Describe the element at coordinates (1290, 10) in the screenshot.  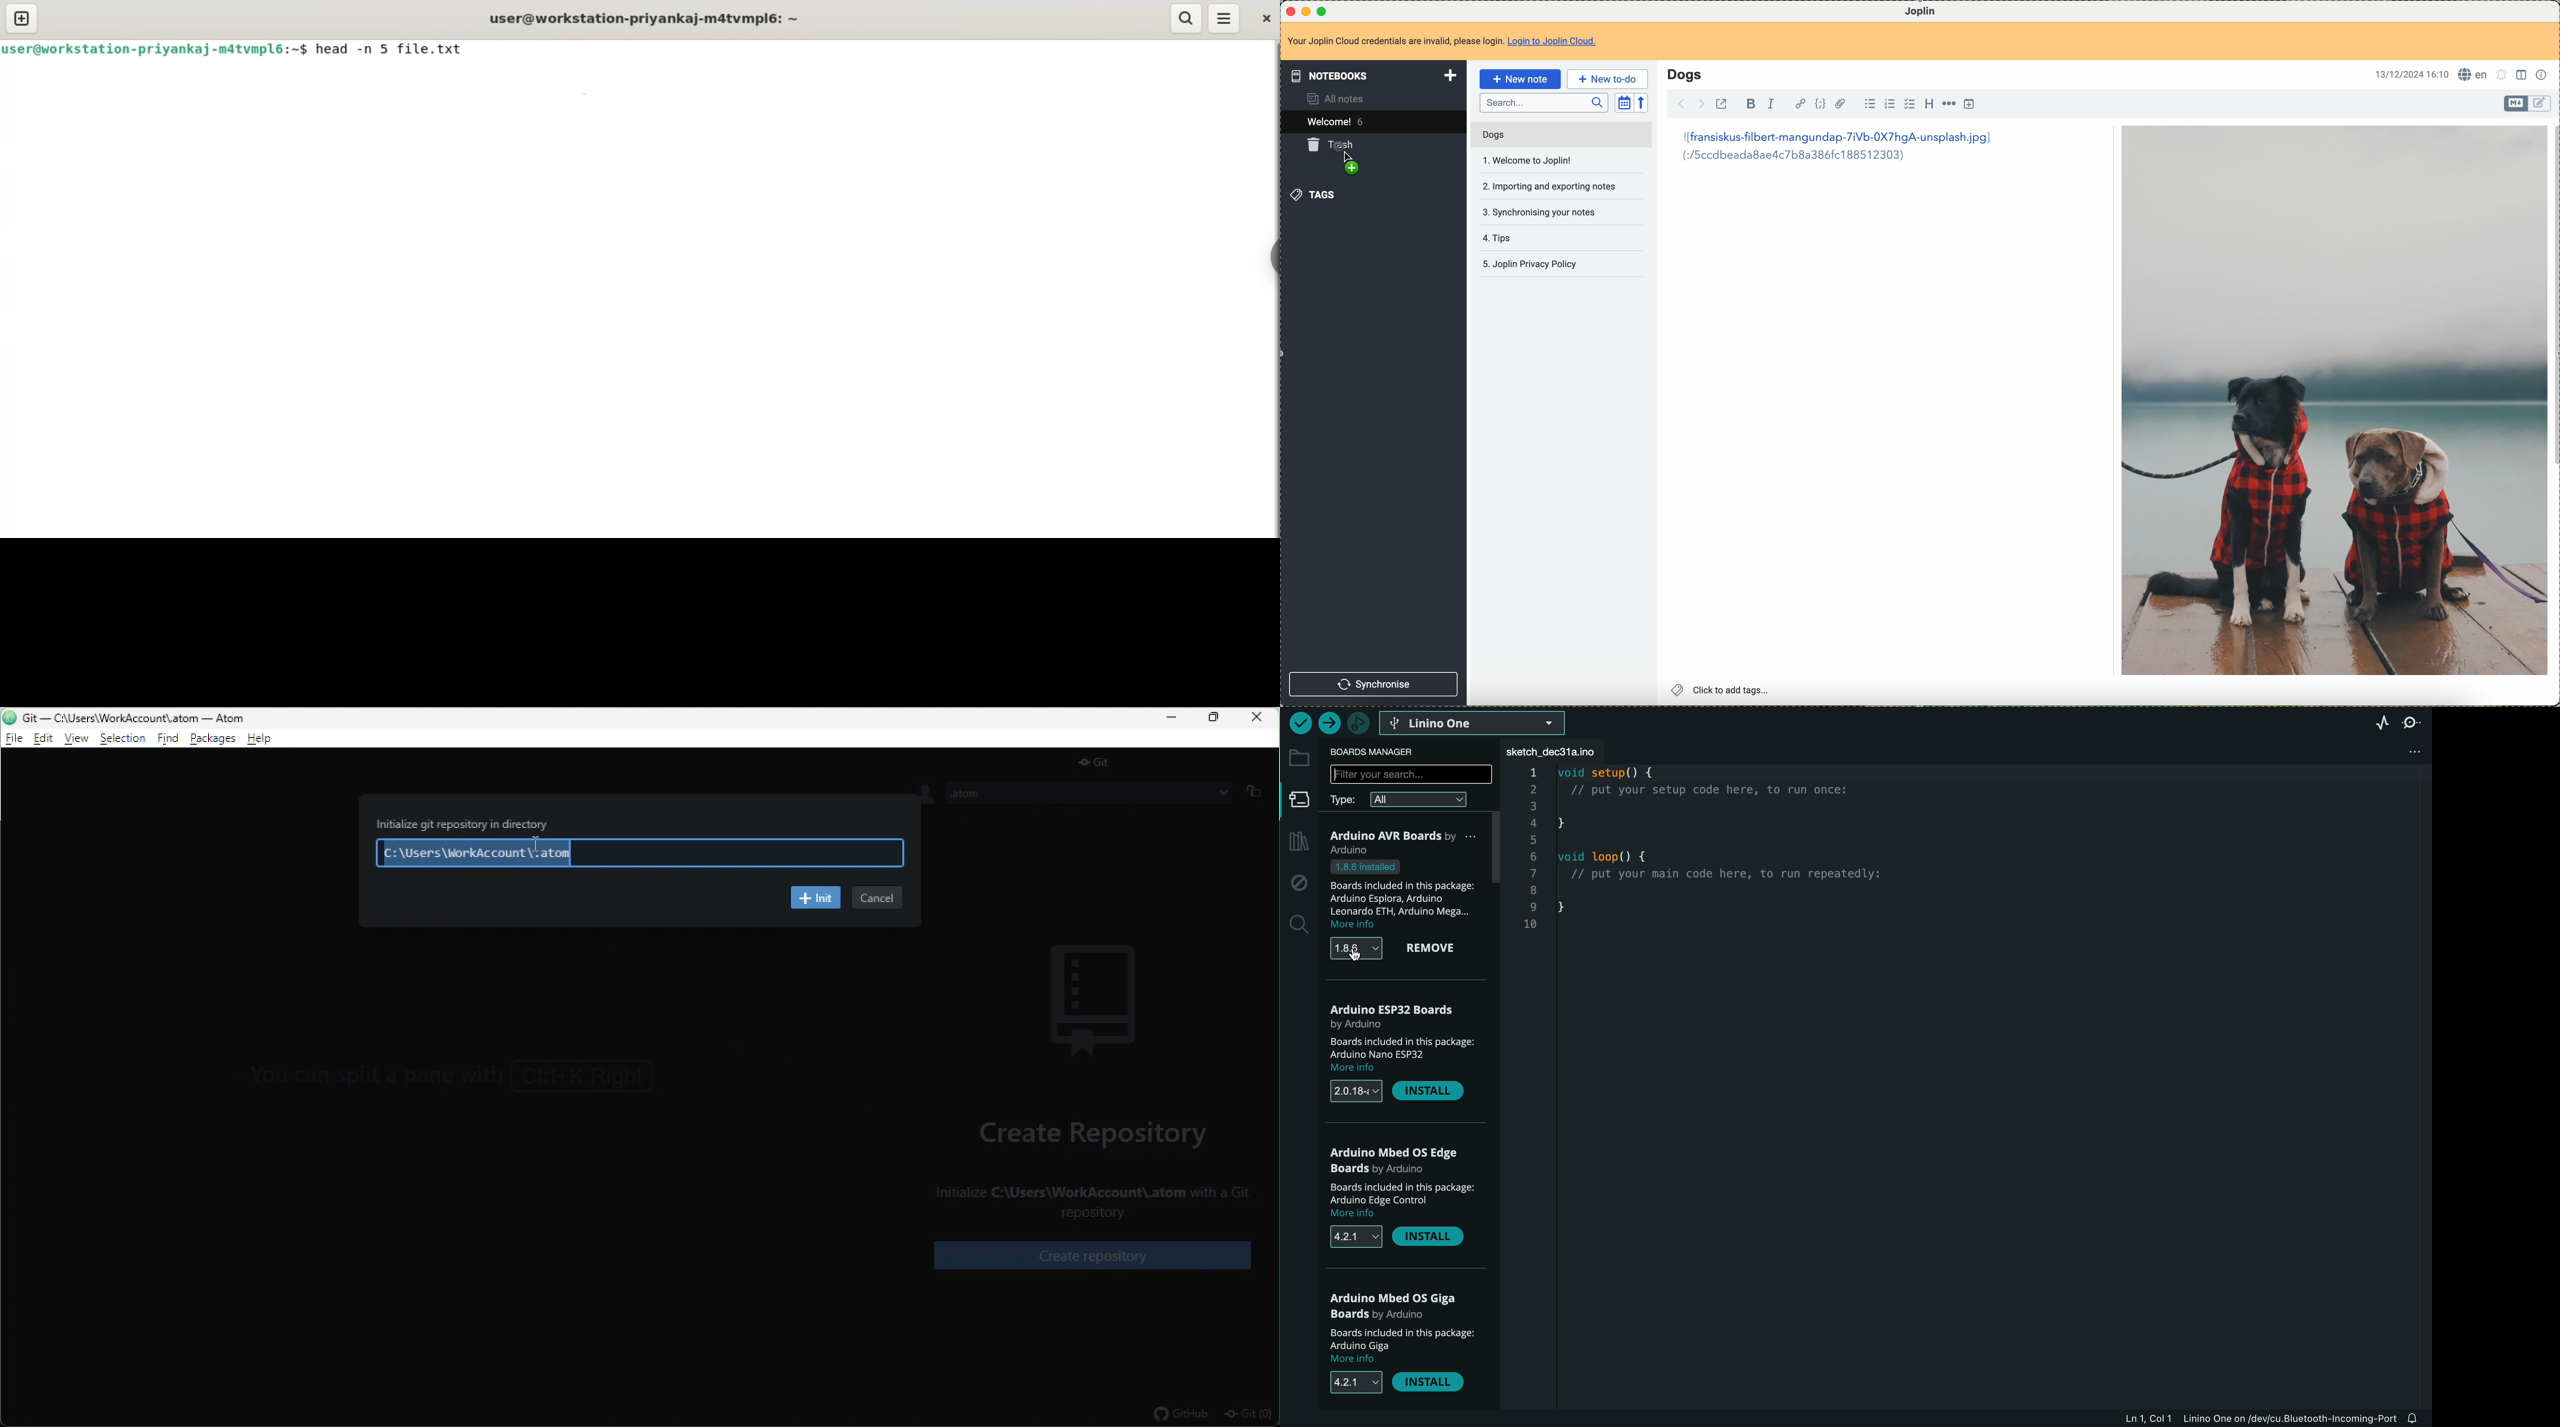
I see `close program` at that location.